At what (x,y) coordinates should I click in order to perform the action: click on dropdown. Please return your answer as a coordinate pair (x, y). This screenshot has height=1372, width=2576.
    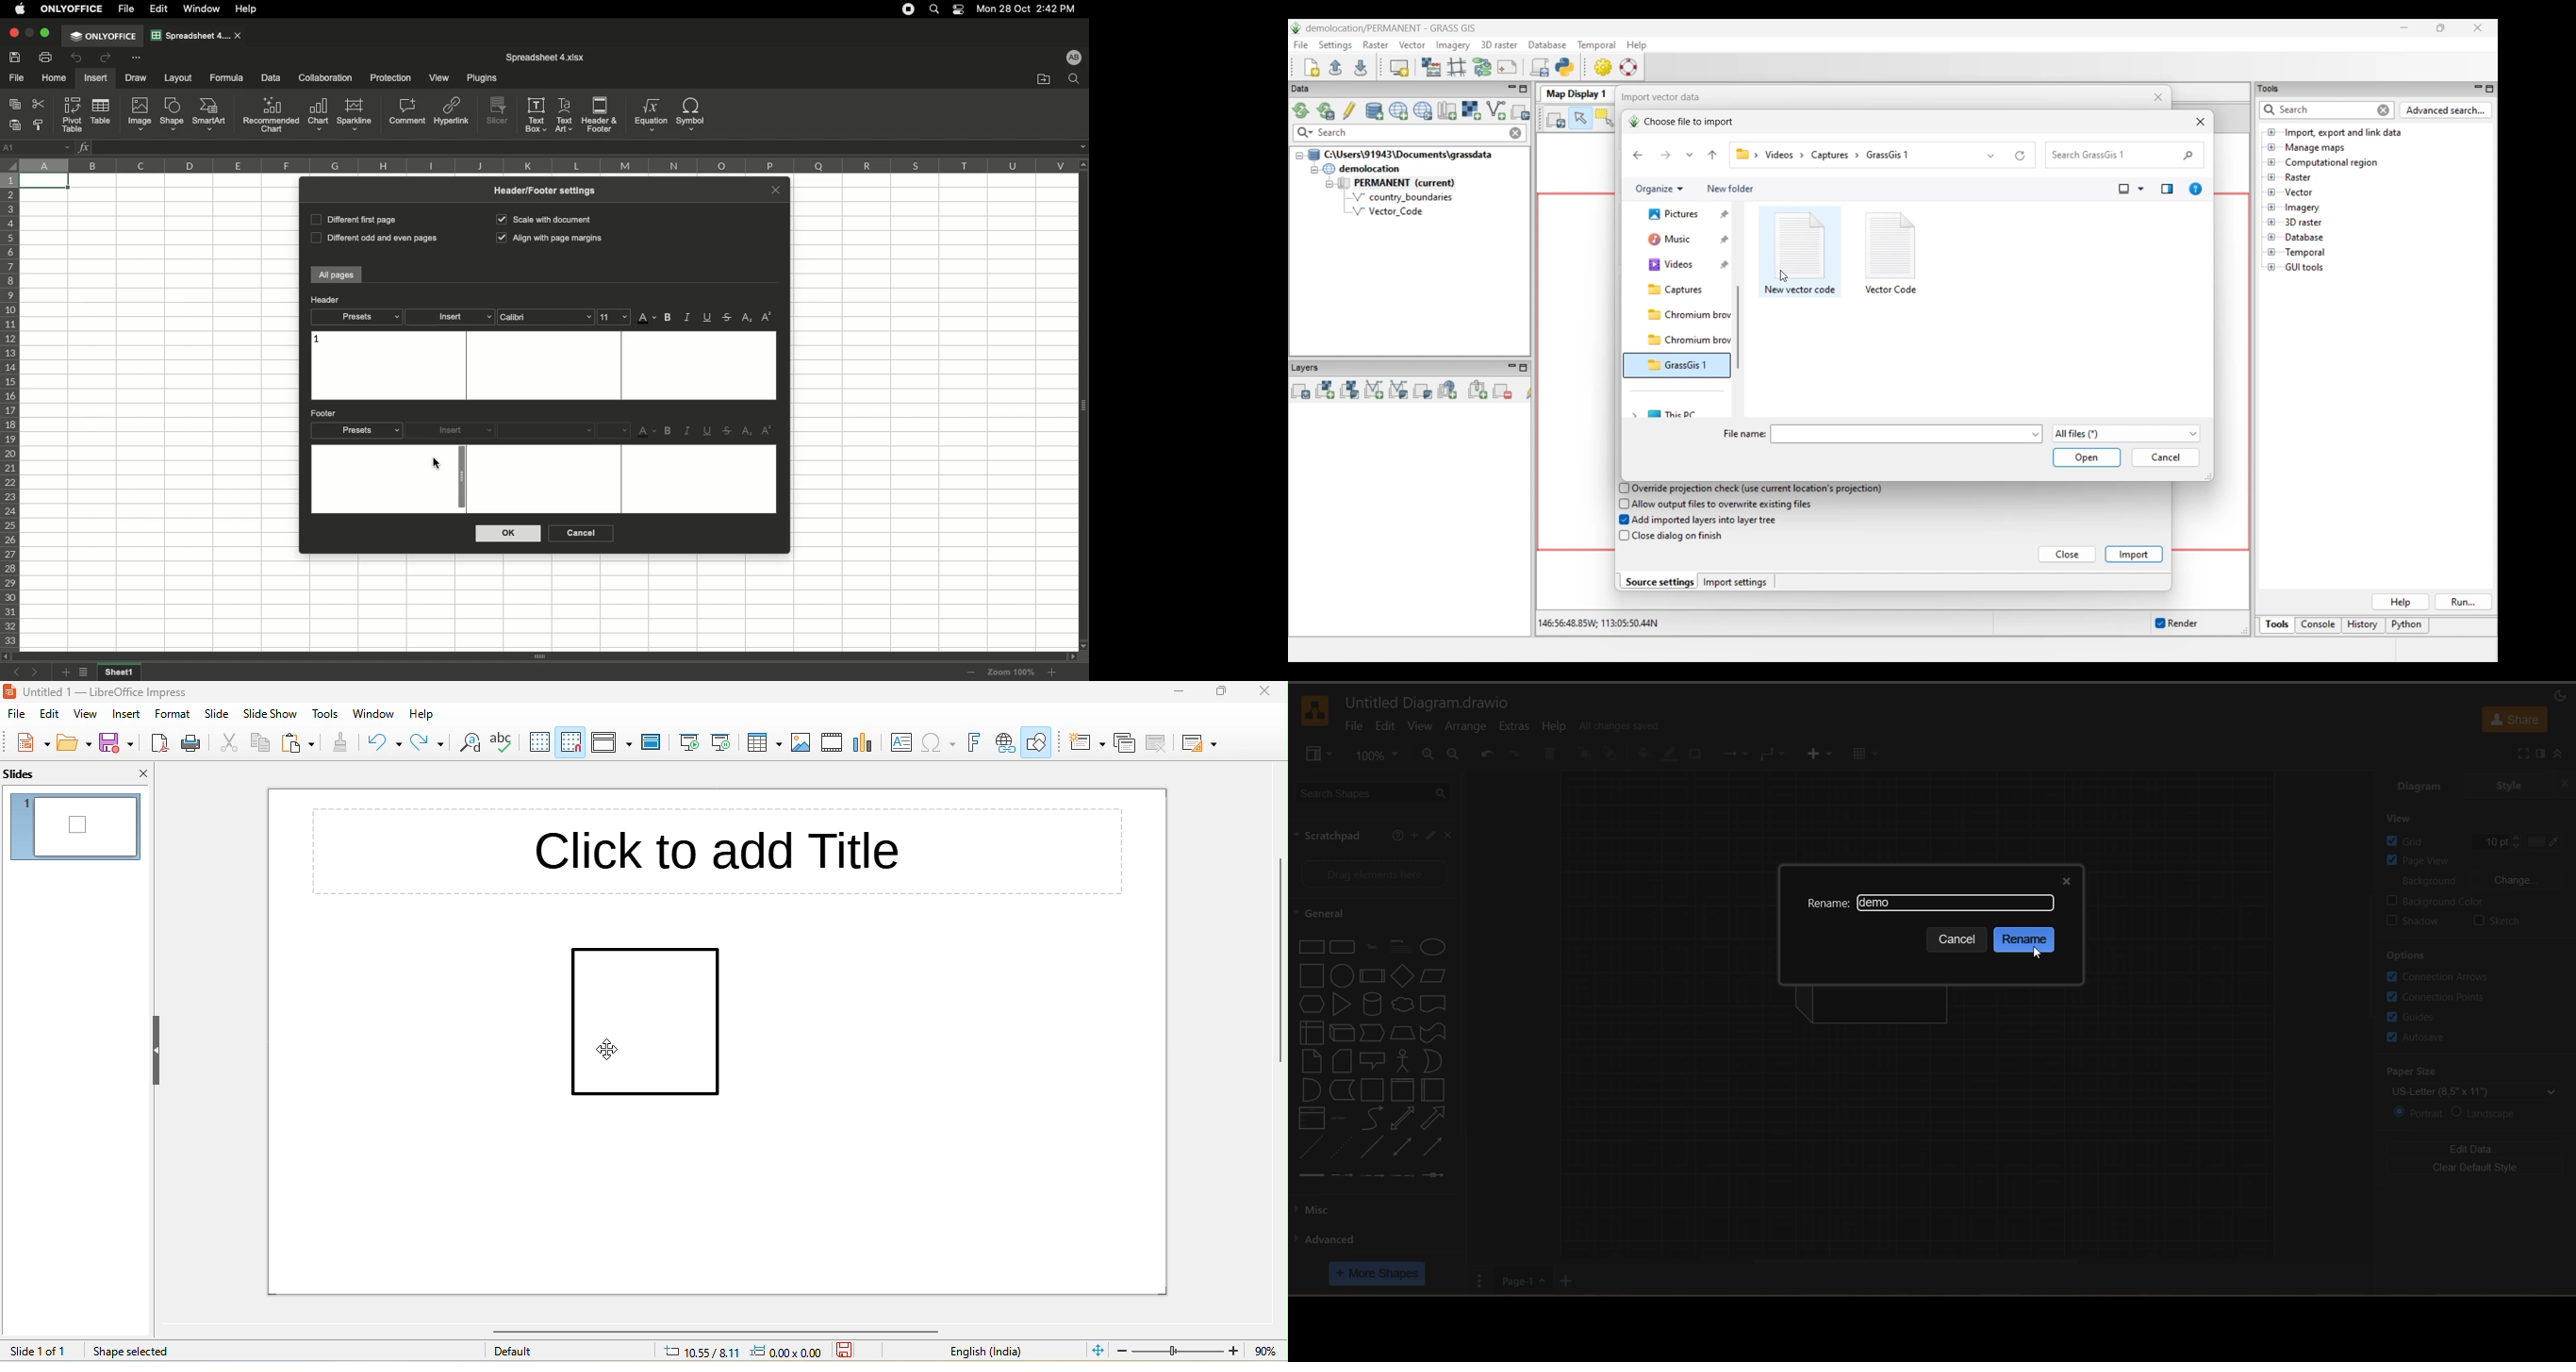
    Looking at the image, I should click on (1082, 147).